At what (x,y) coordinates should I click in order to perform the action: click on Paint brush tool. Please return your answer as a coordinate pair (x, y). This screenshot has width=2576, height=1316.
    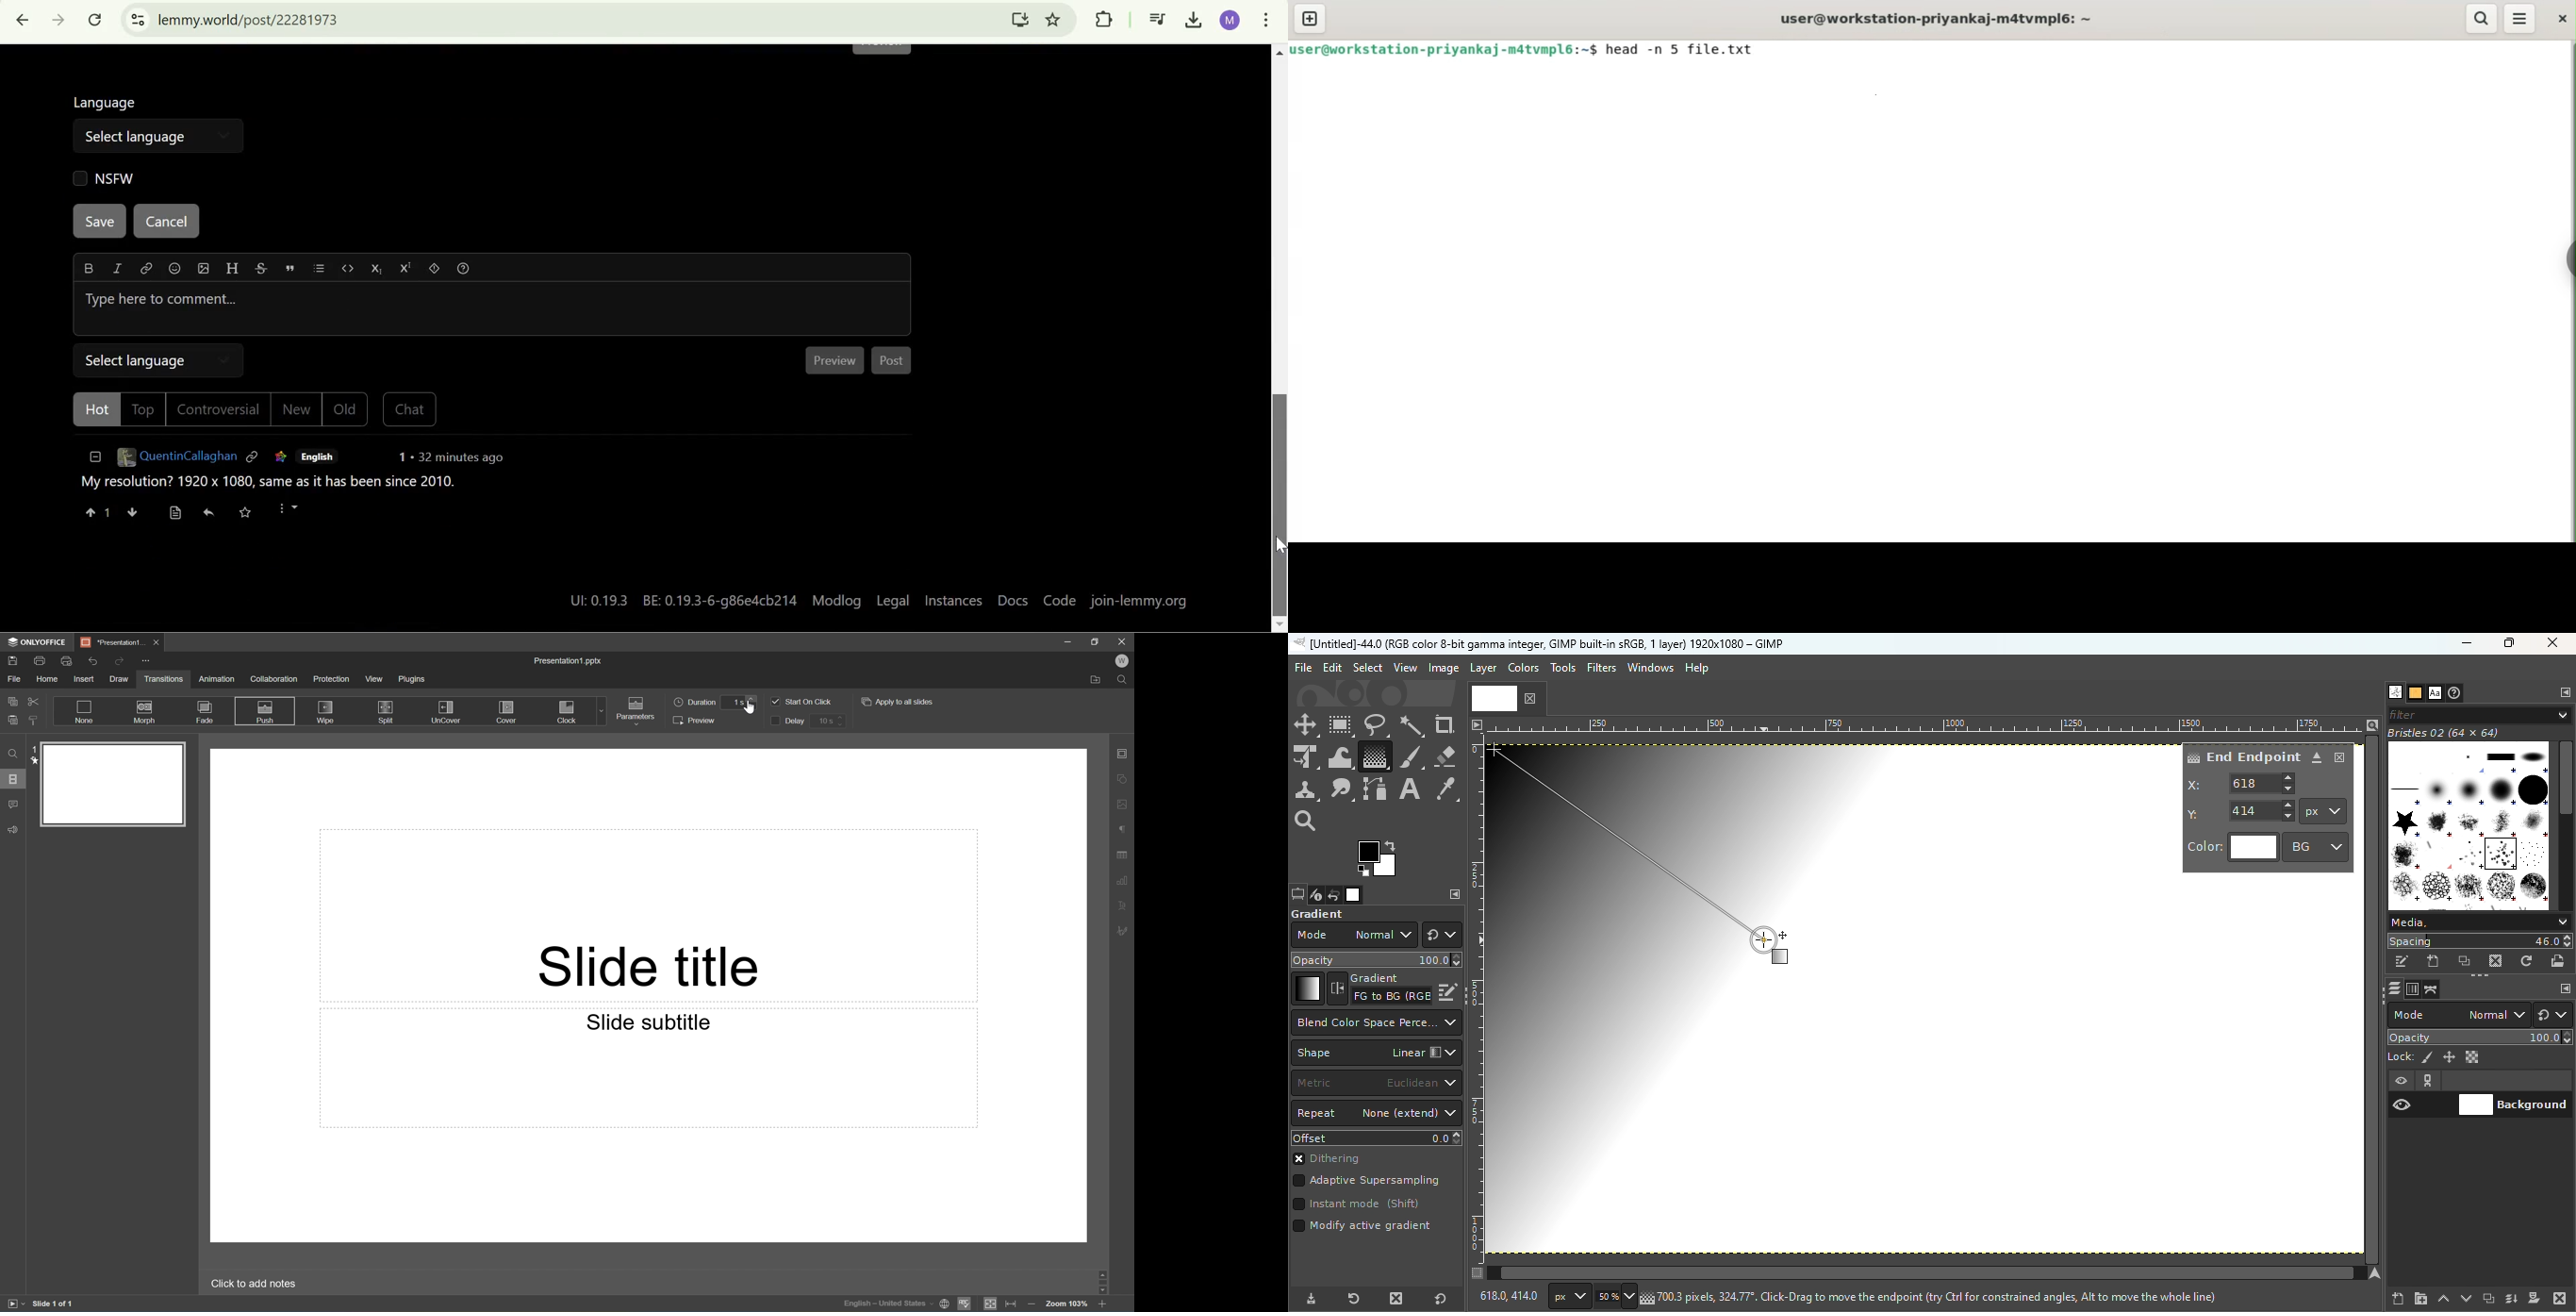
    Looking at the image, I should click on (1411, 756).